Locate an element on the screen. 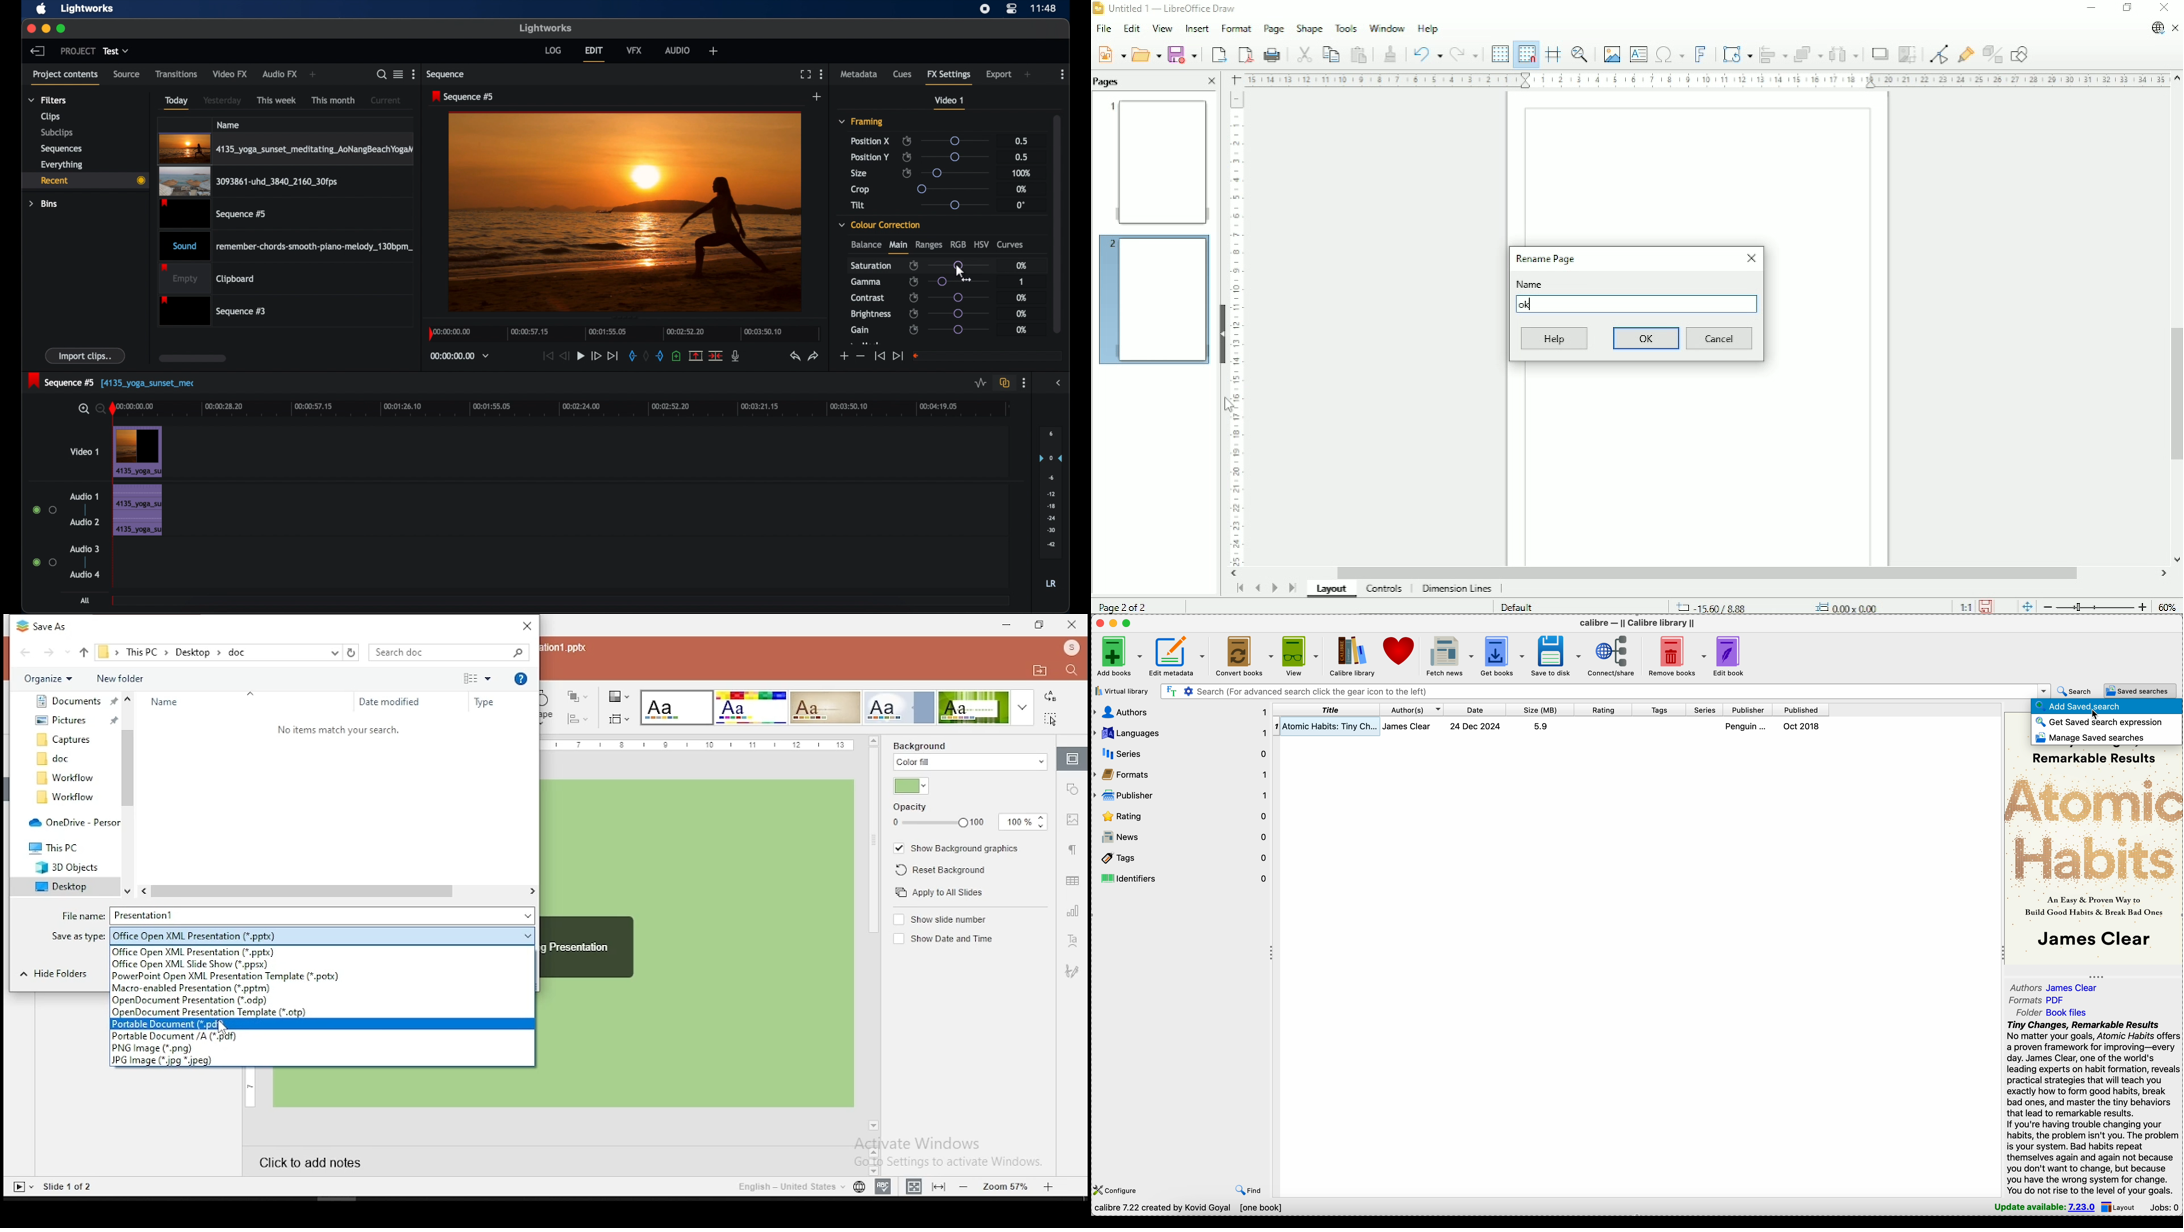  close is located at coordinates (1099, 622).